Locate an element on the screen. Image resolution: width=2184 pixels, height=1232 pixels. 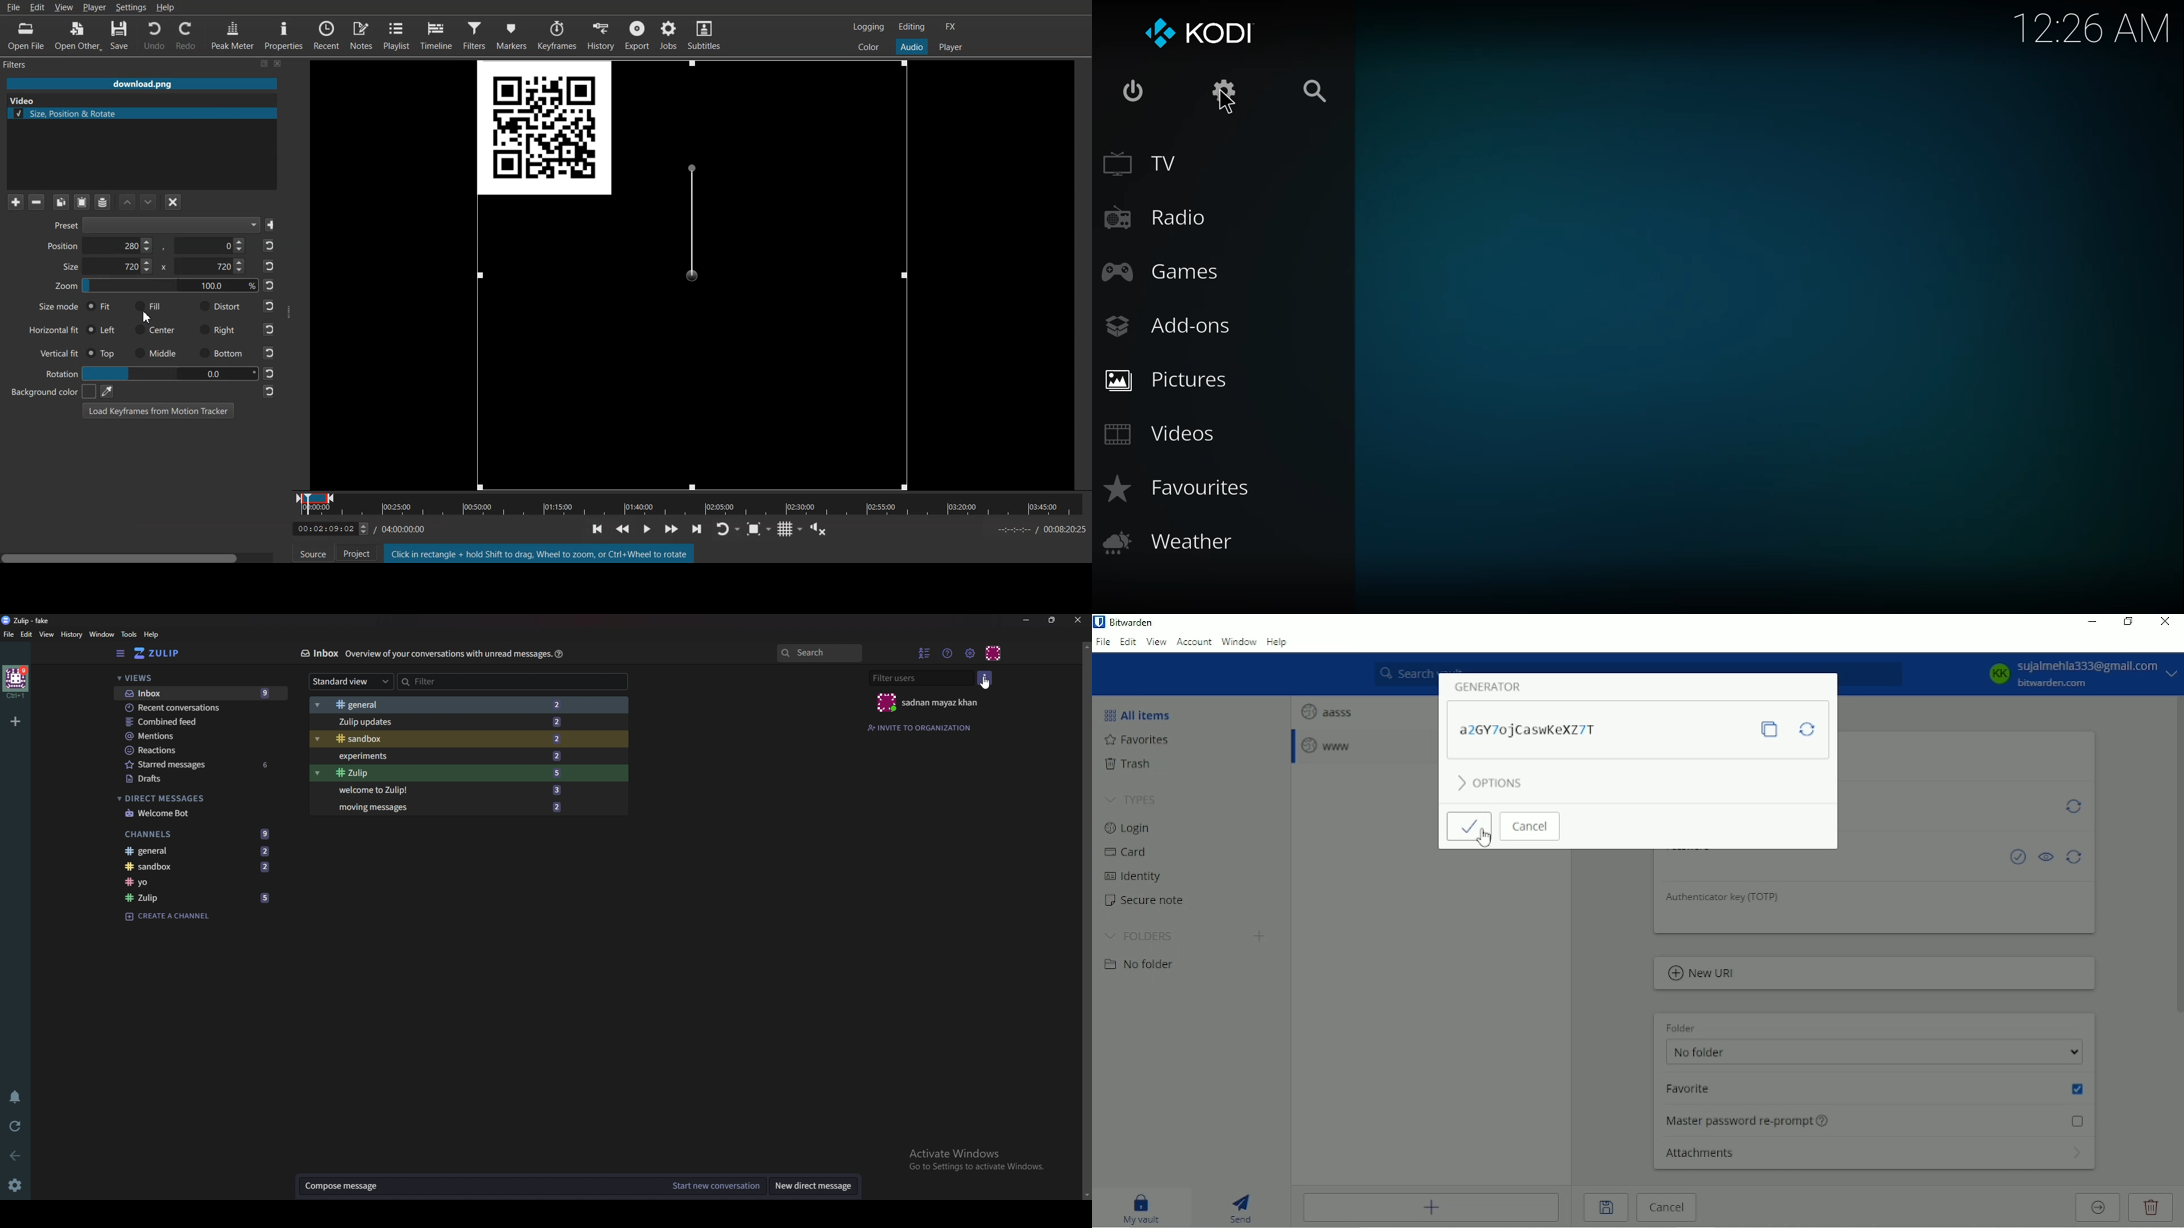
Window Adjuster is located at coordinates (289, 311).